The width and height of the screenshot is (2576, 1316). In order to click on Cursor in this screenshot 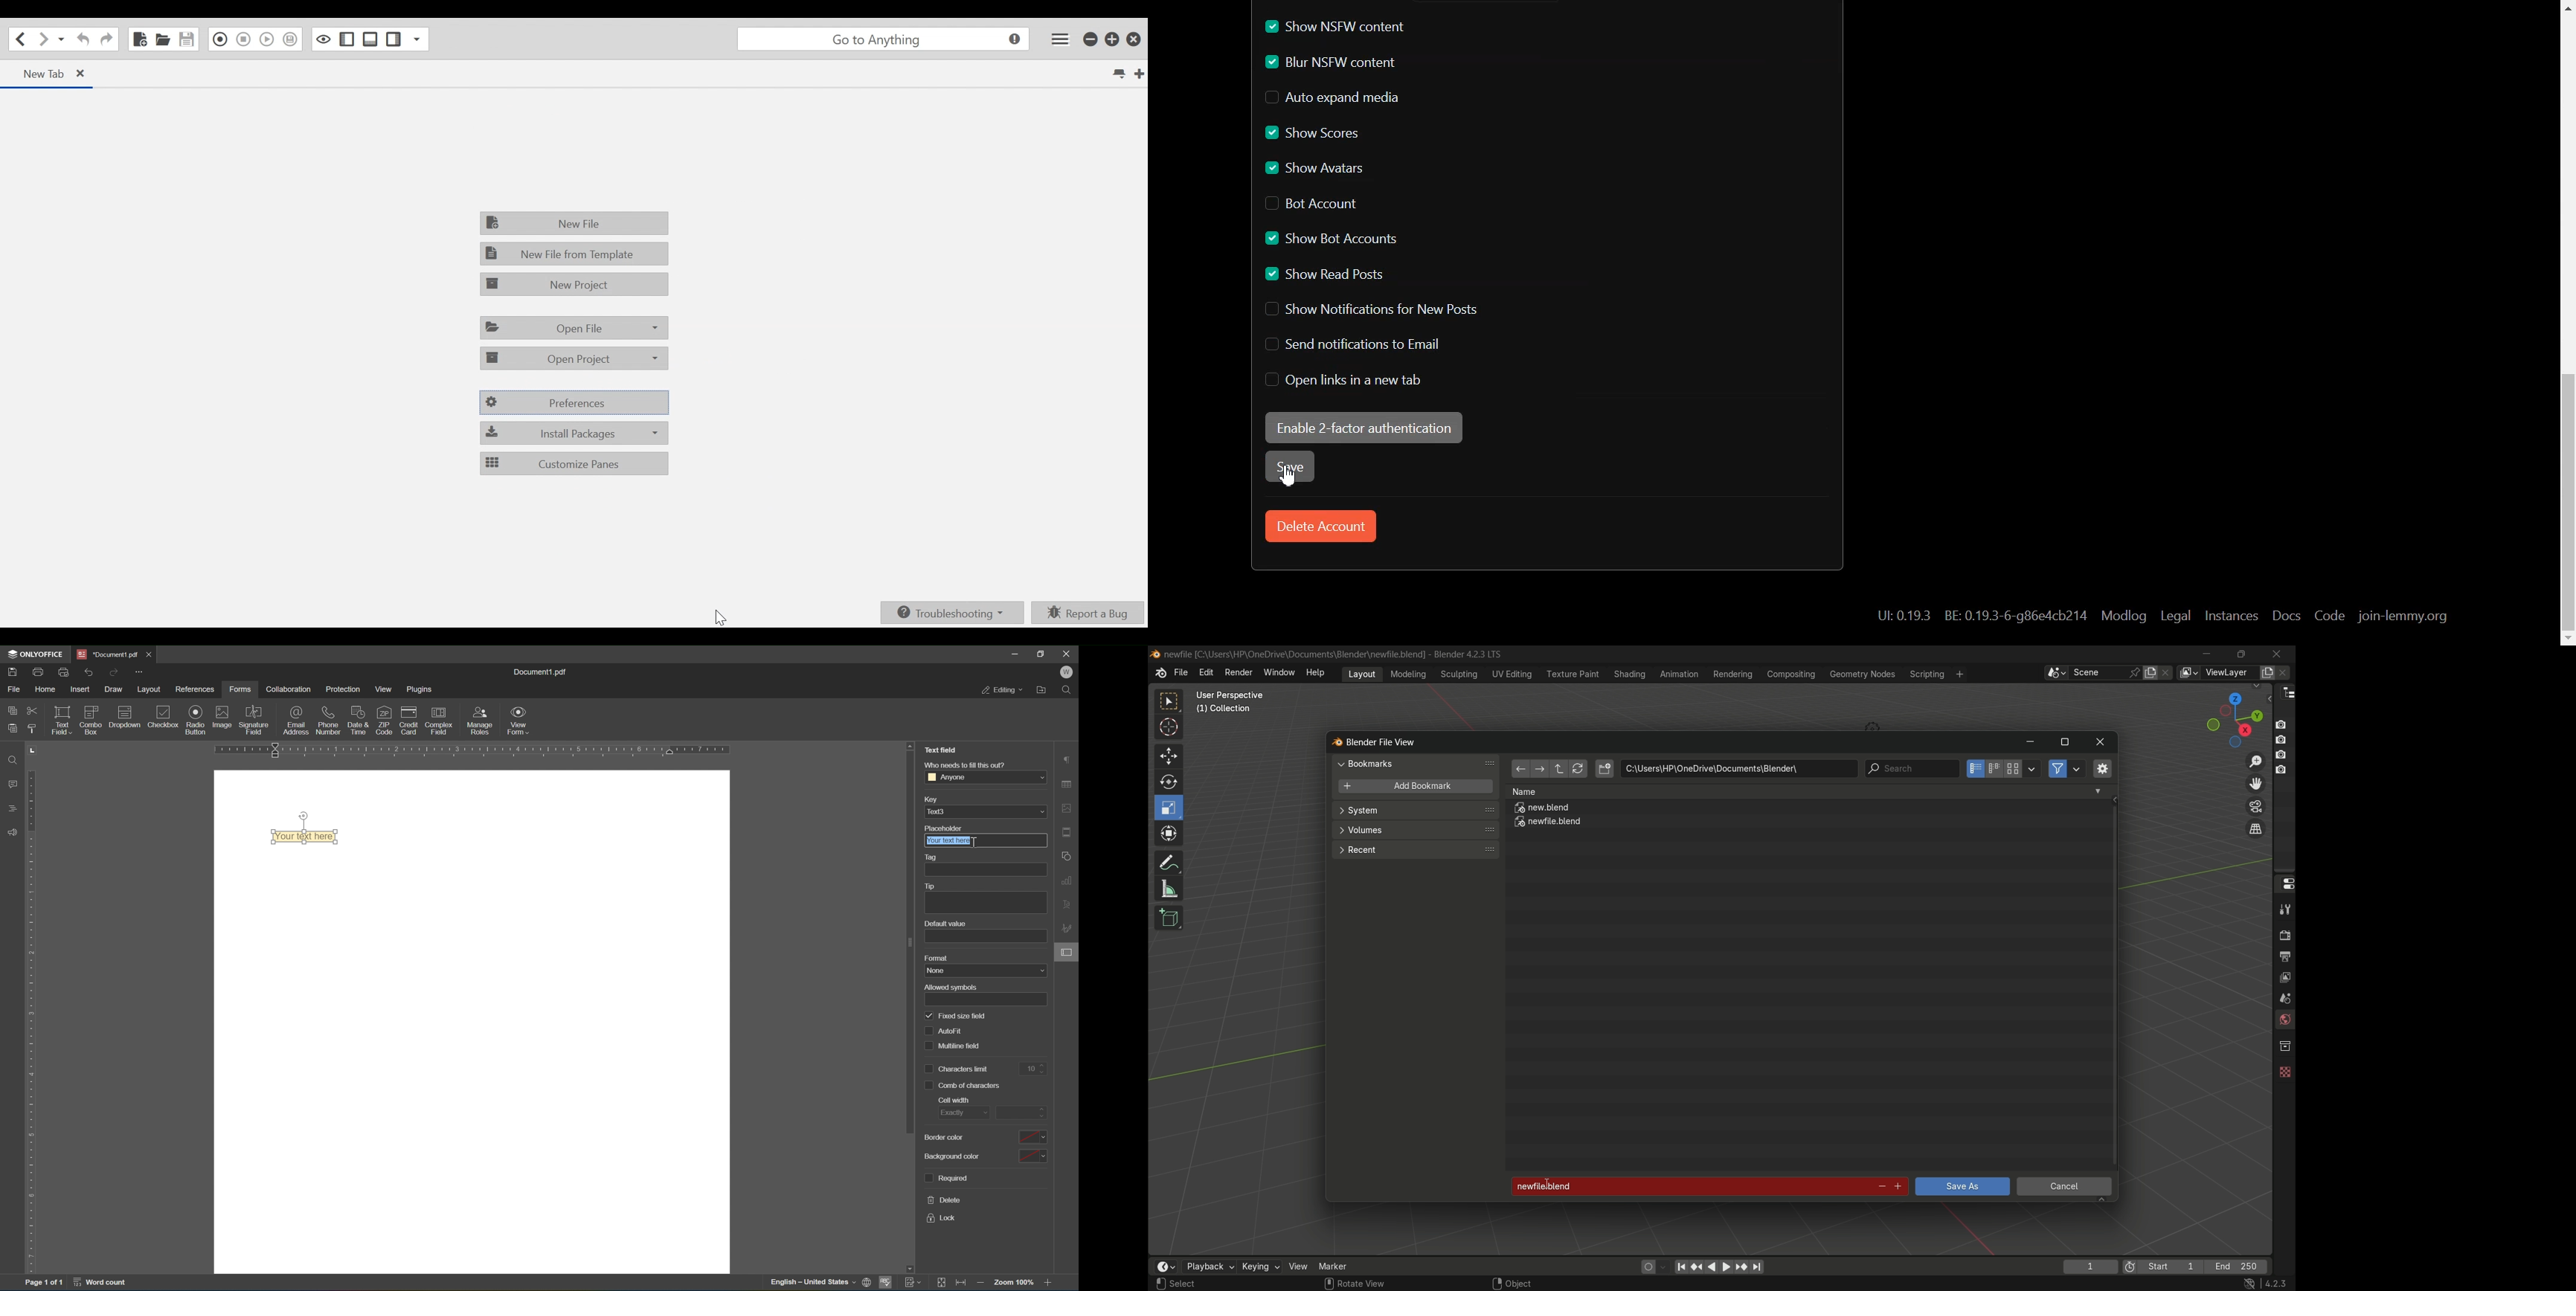, I will do `click(1291, 478)`.